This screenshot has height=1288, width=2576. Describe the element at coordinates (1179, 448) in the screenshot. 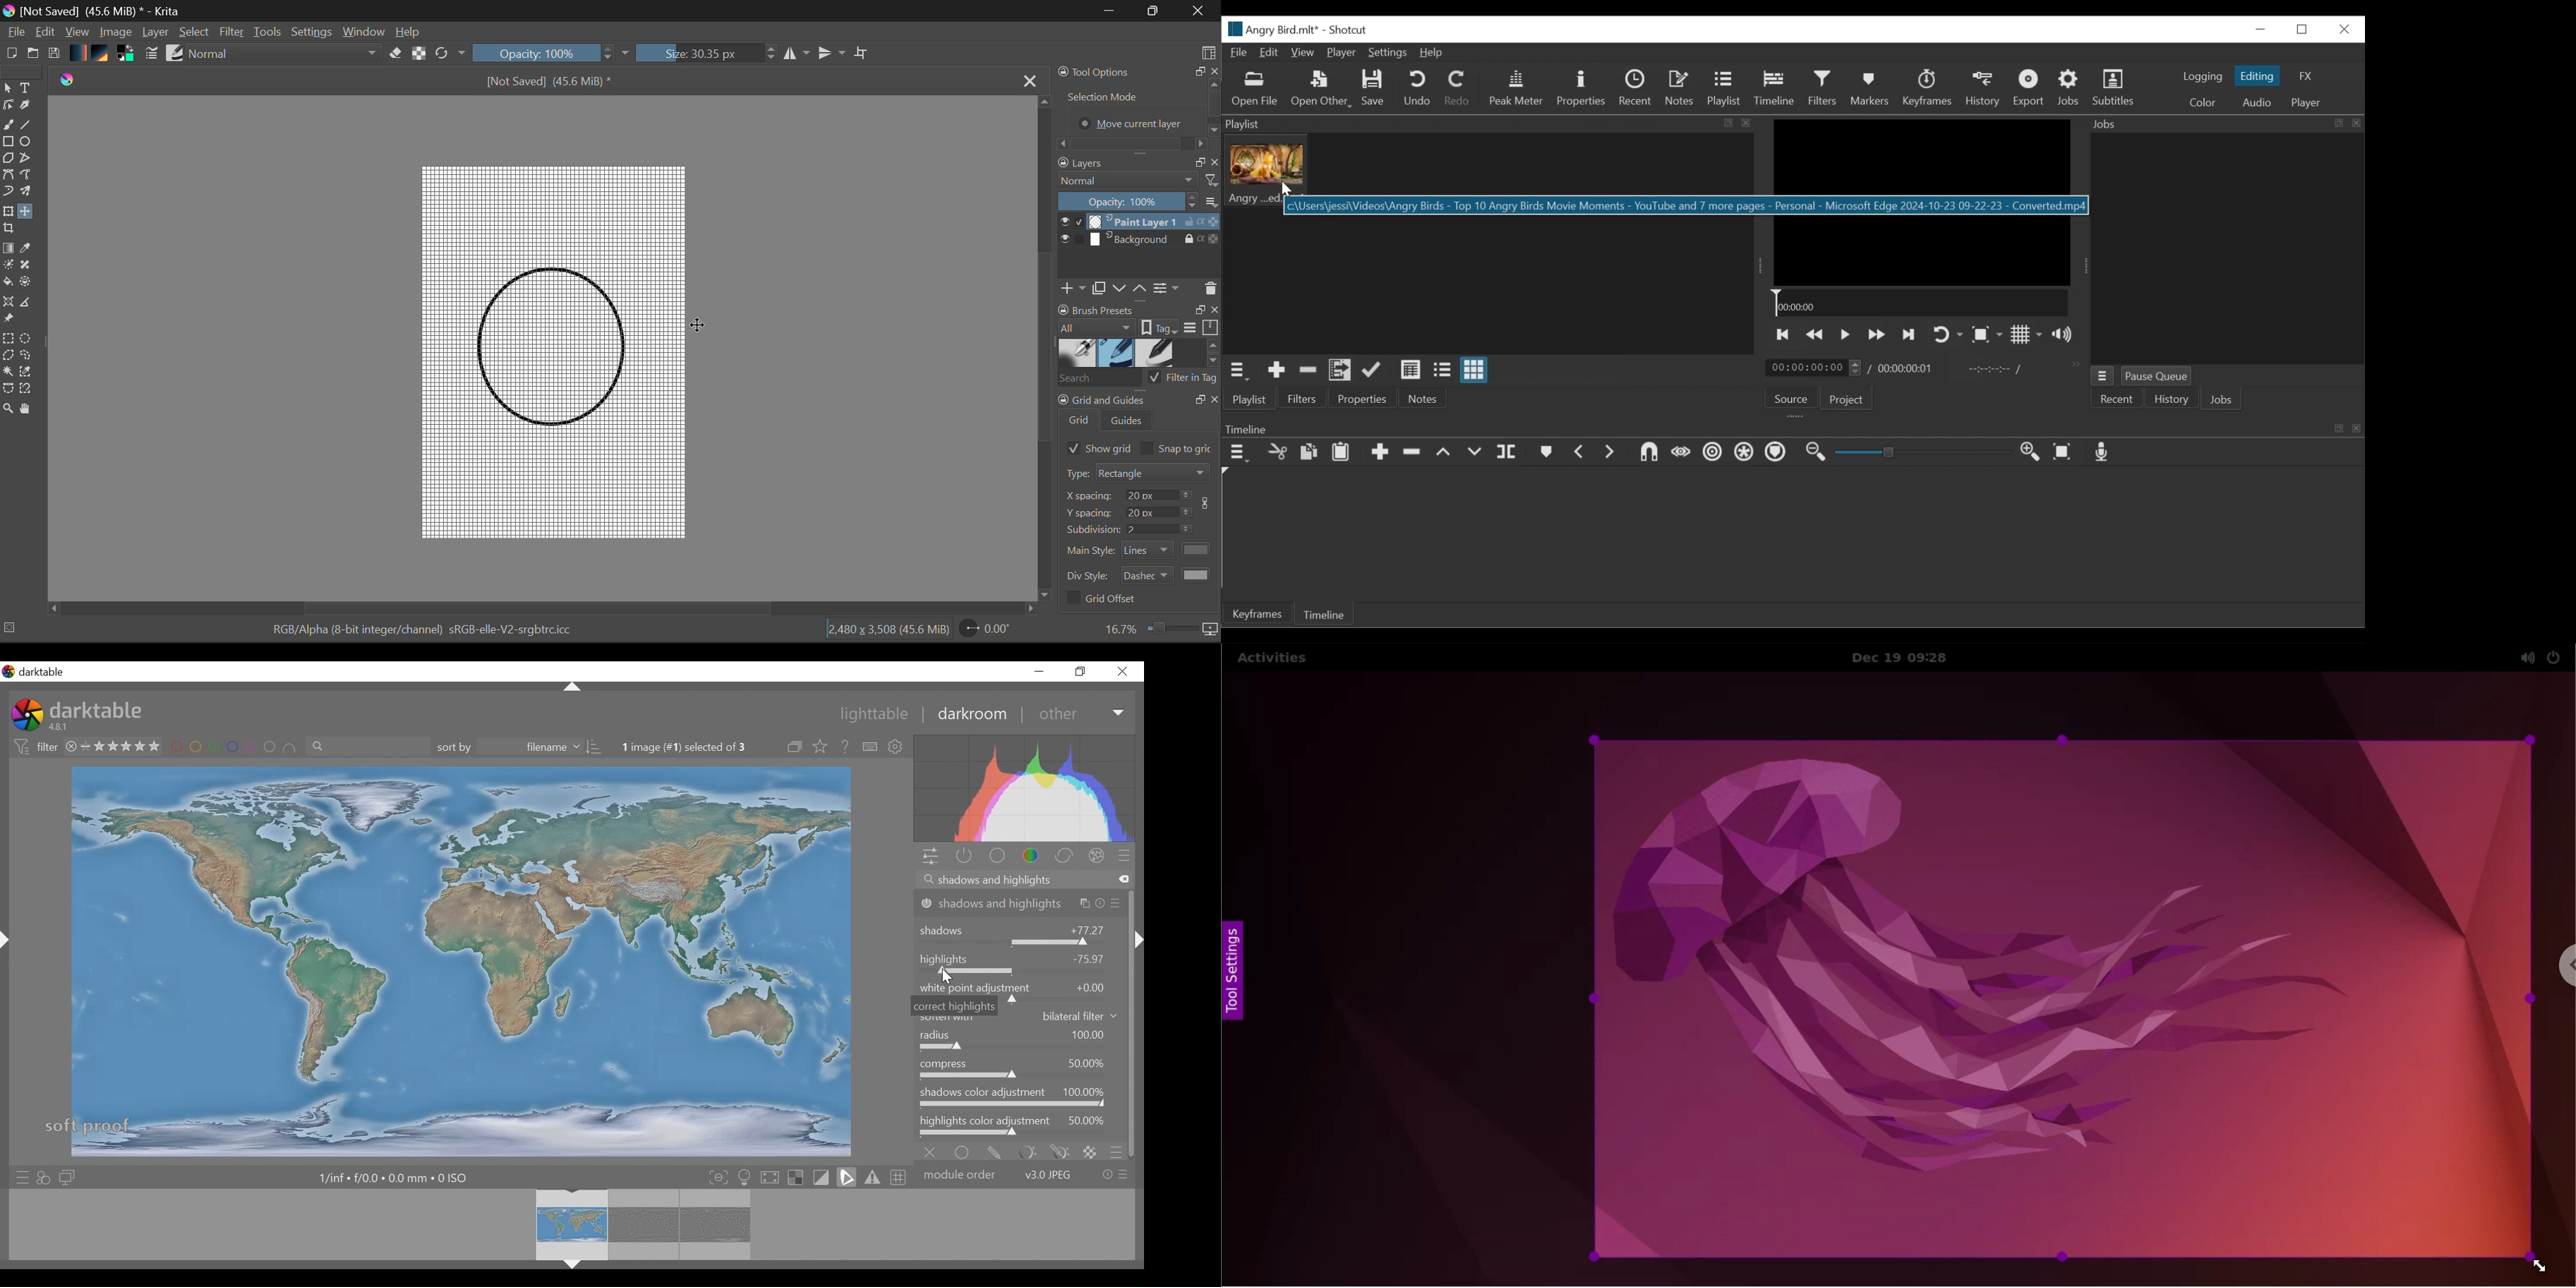

I see `Snap to grid` at that location.